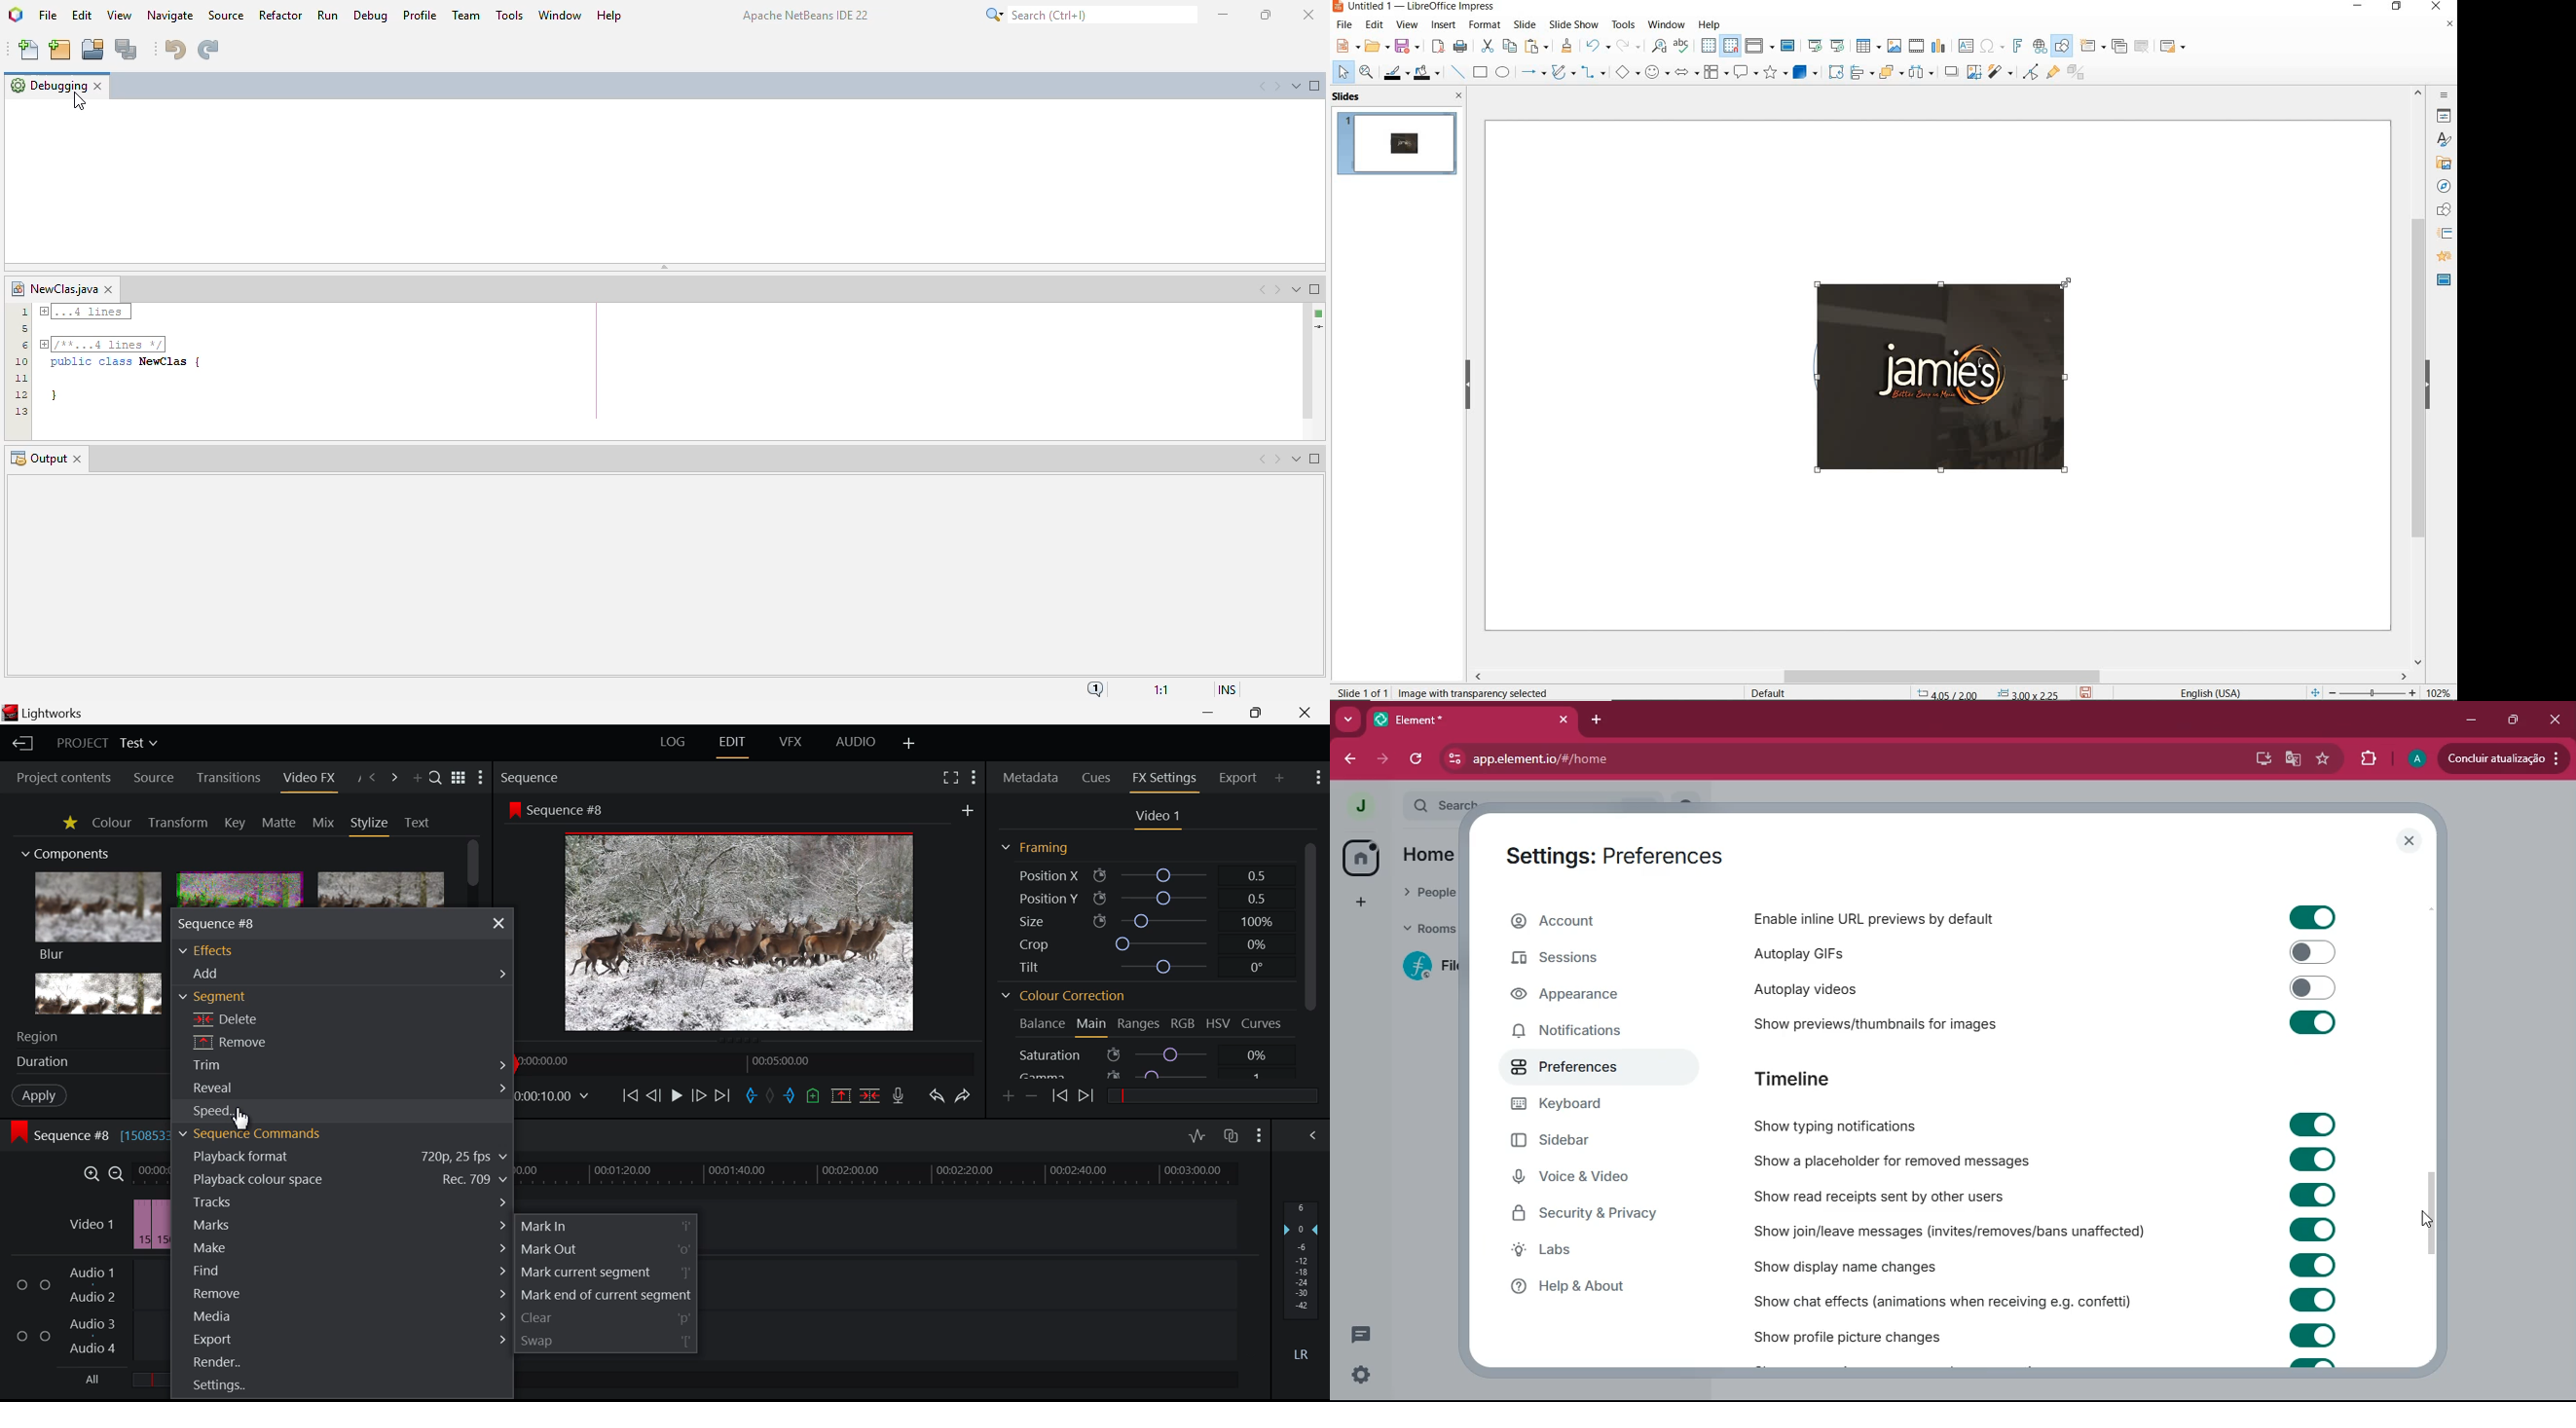 The width and height of the screenshot is (2576, 1428). I want to click on file, so click(1345, 25).